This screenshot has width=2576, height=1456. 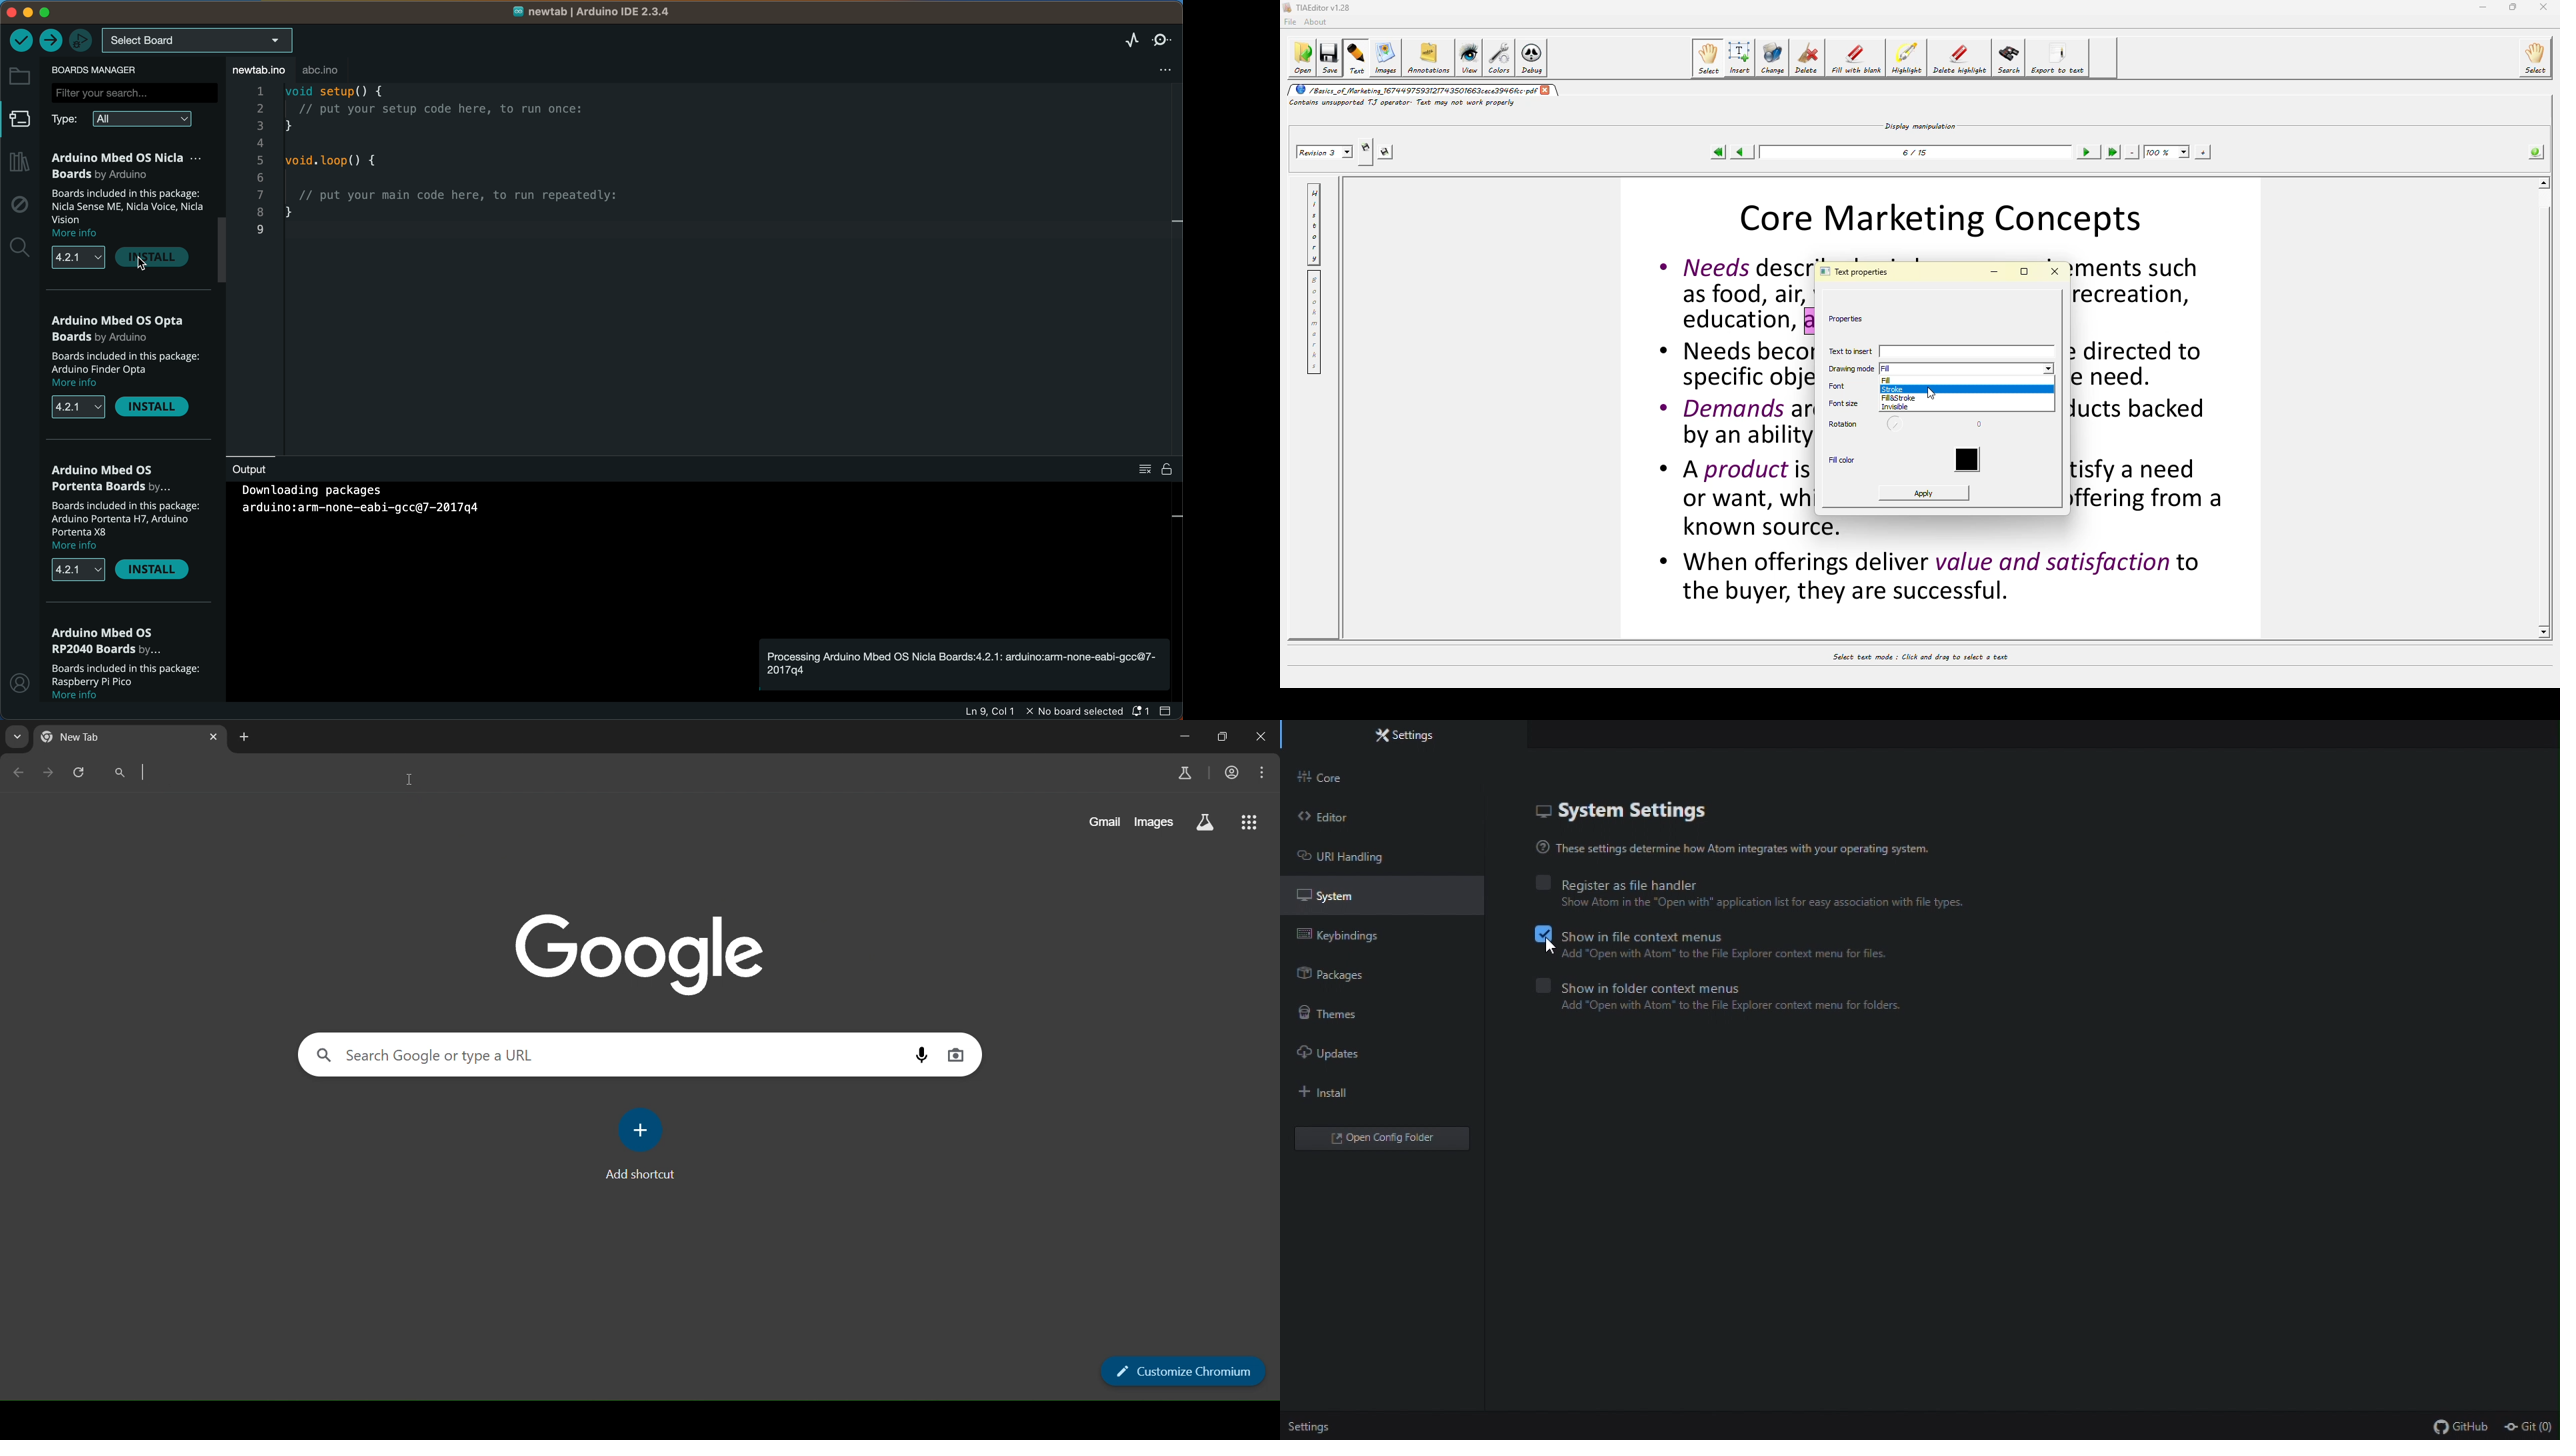 I want to click on go forward one page, so click(x=49, y=773).